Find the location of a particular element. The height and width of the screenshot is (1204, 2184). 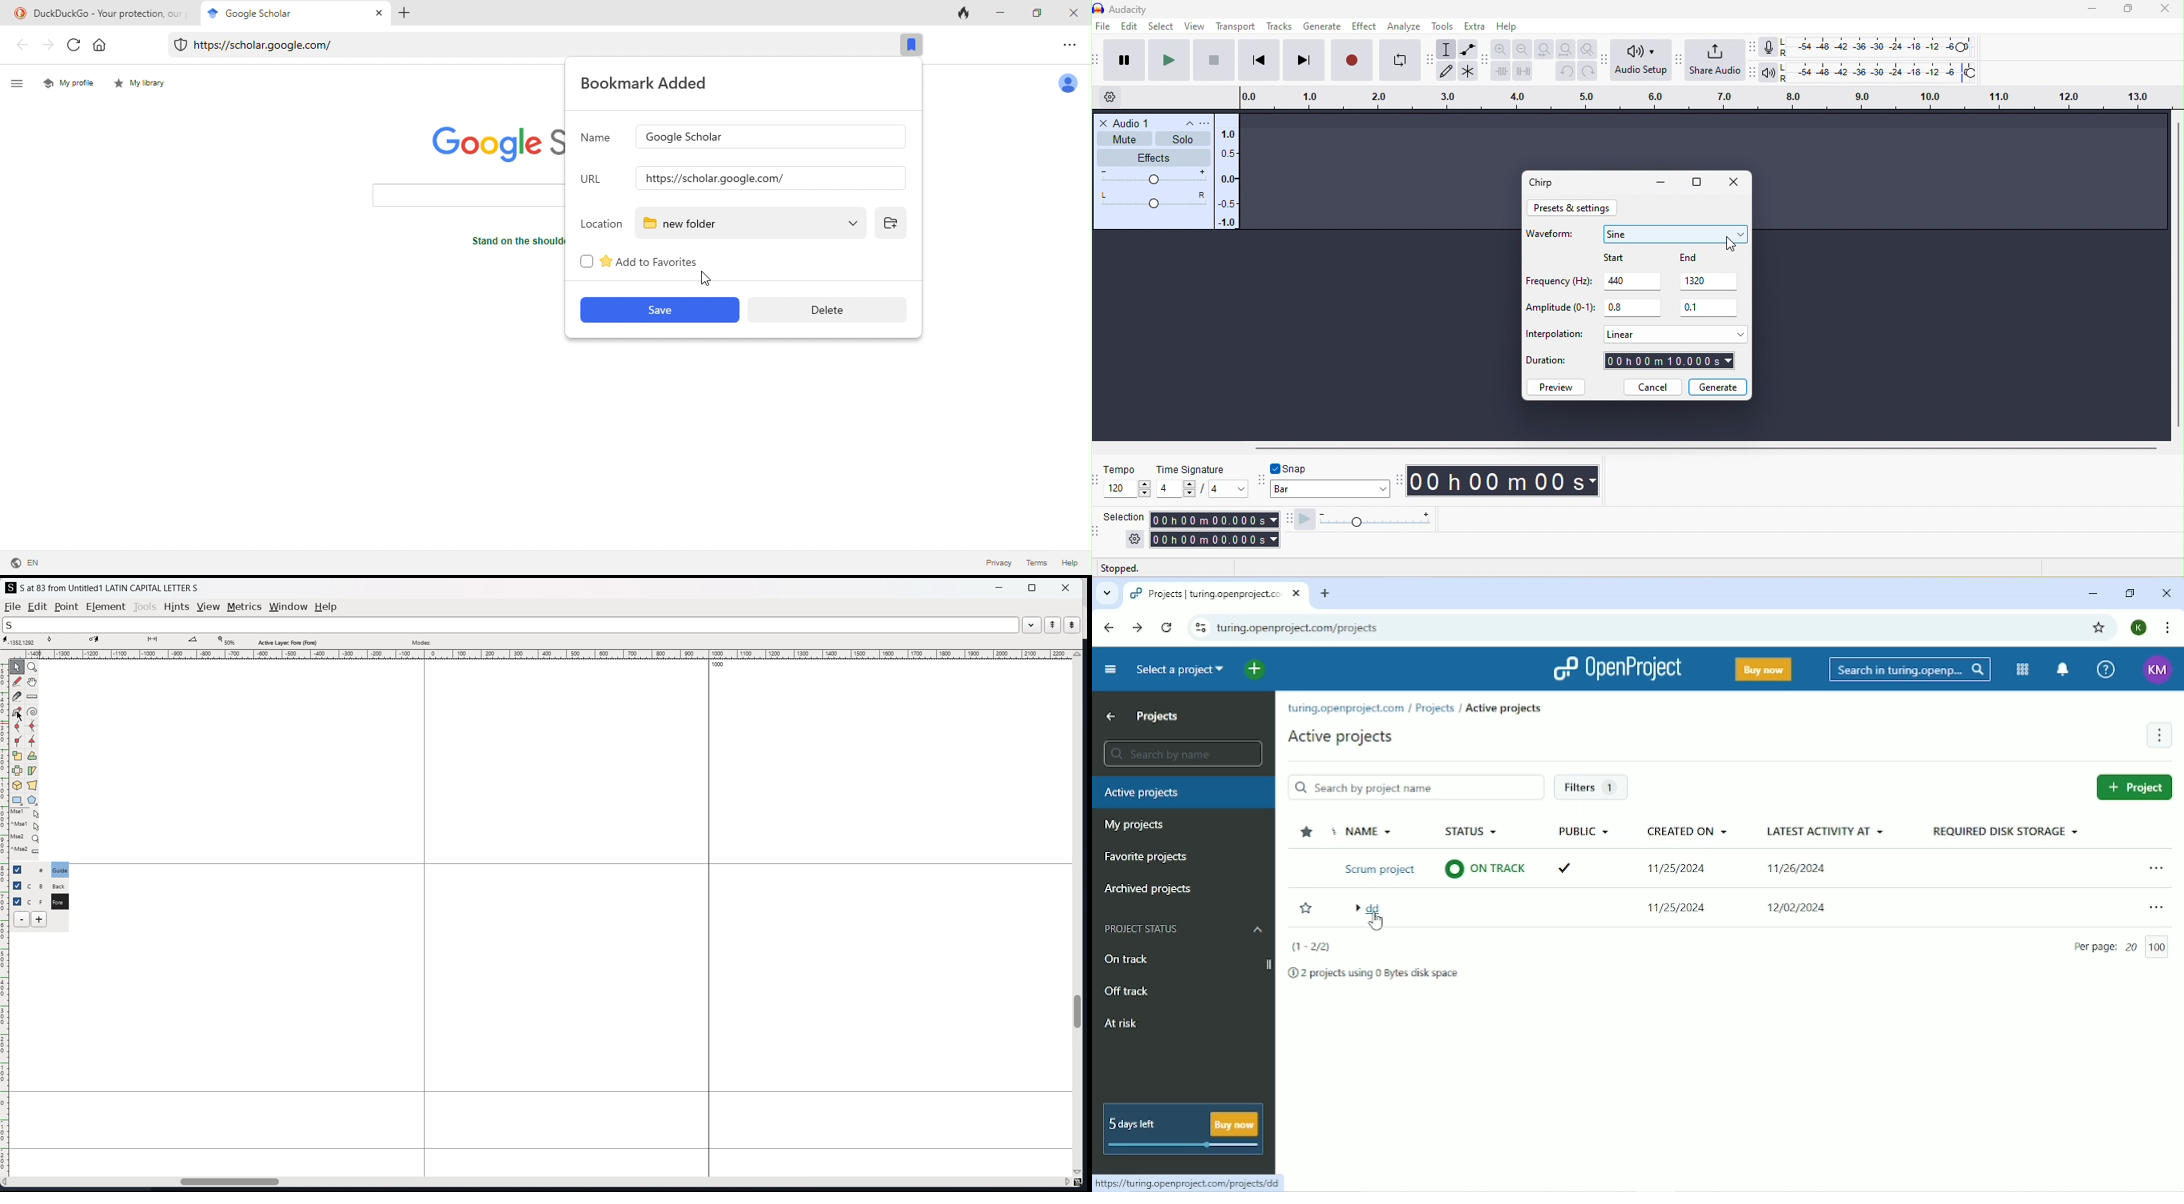

preview is located at coordinates (1558, 387).